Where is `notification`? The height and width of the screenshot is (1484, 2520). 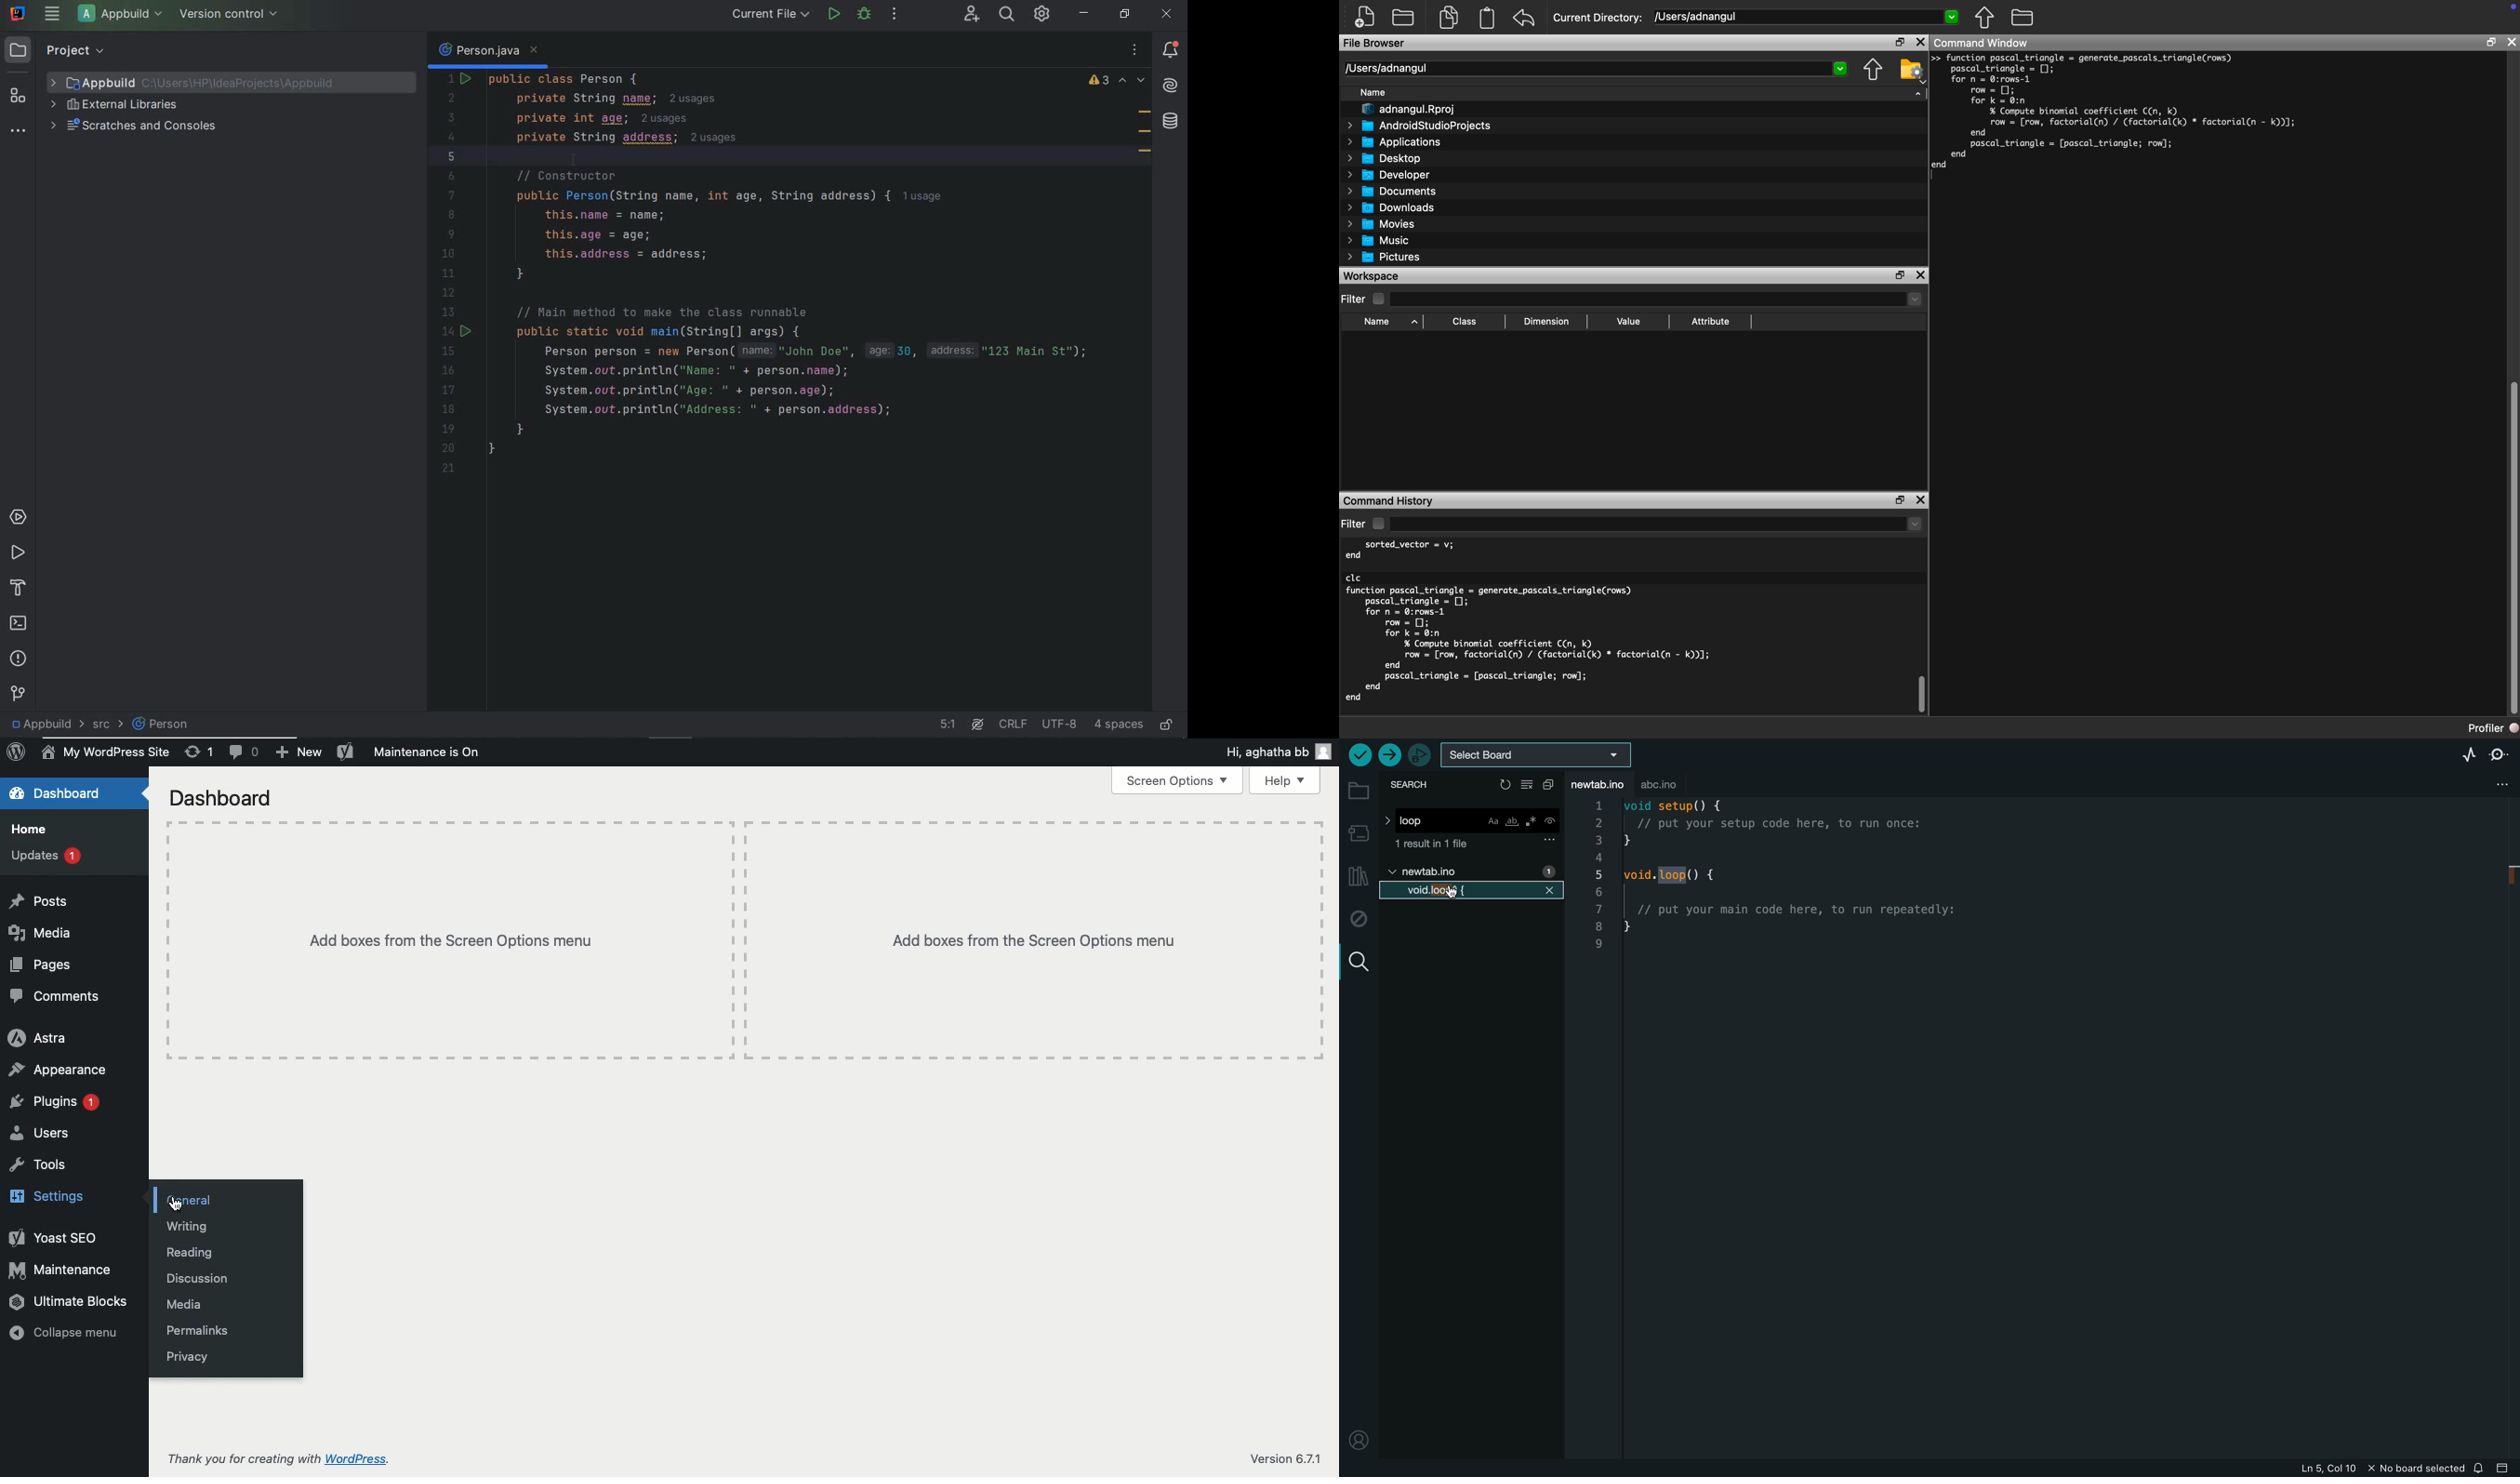
notification is located at coordinates (2481, 1468).